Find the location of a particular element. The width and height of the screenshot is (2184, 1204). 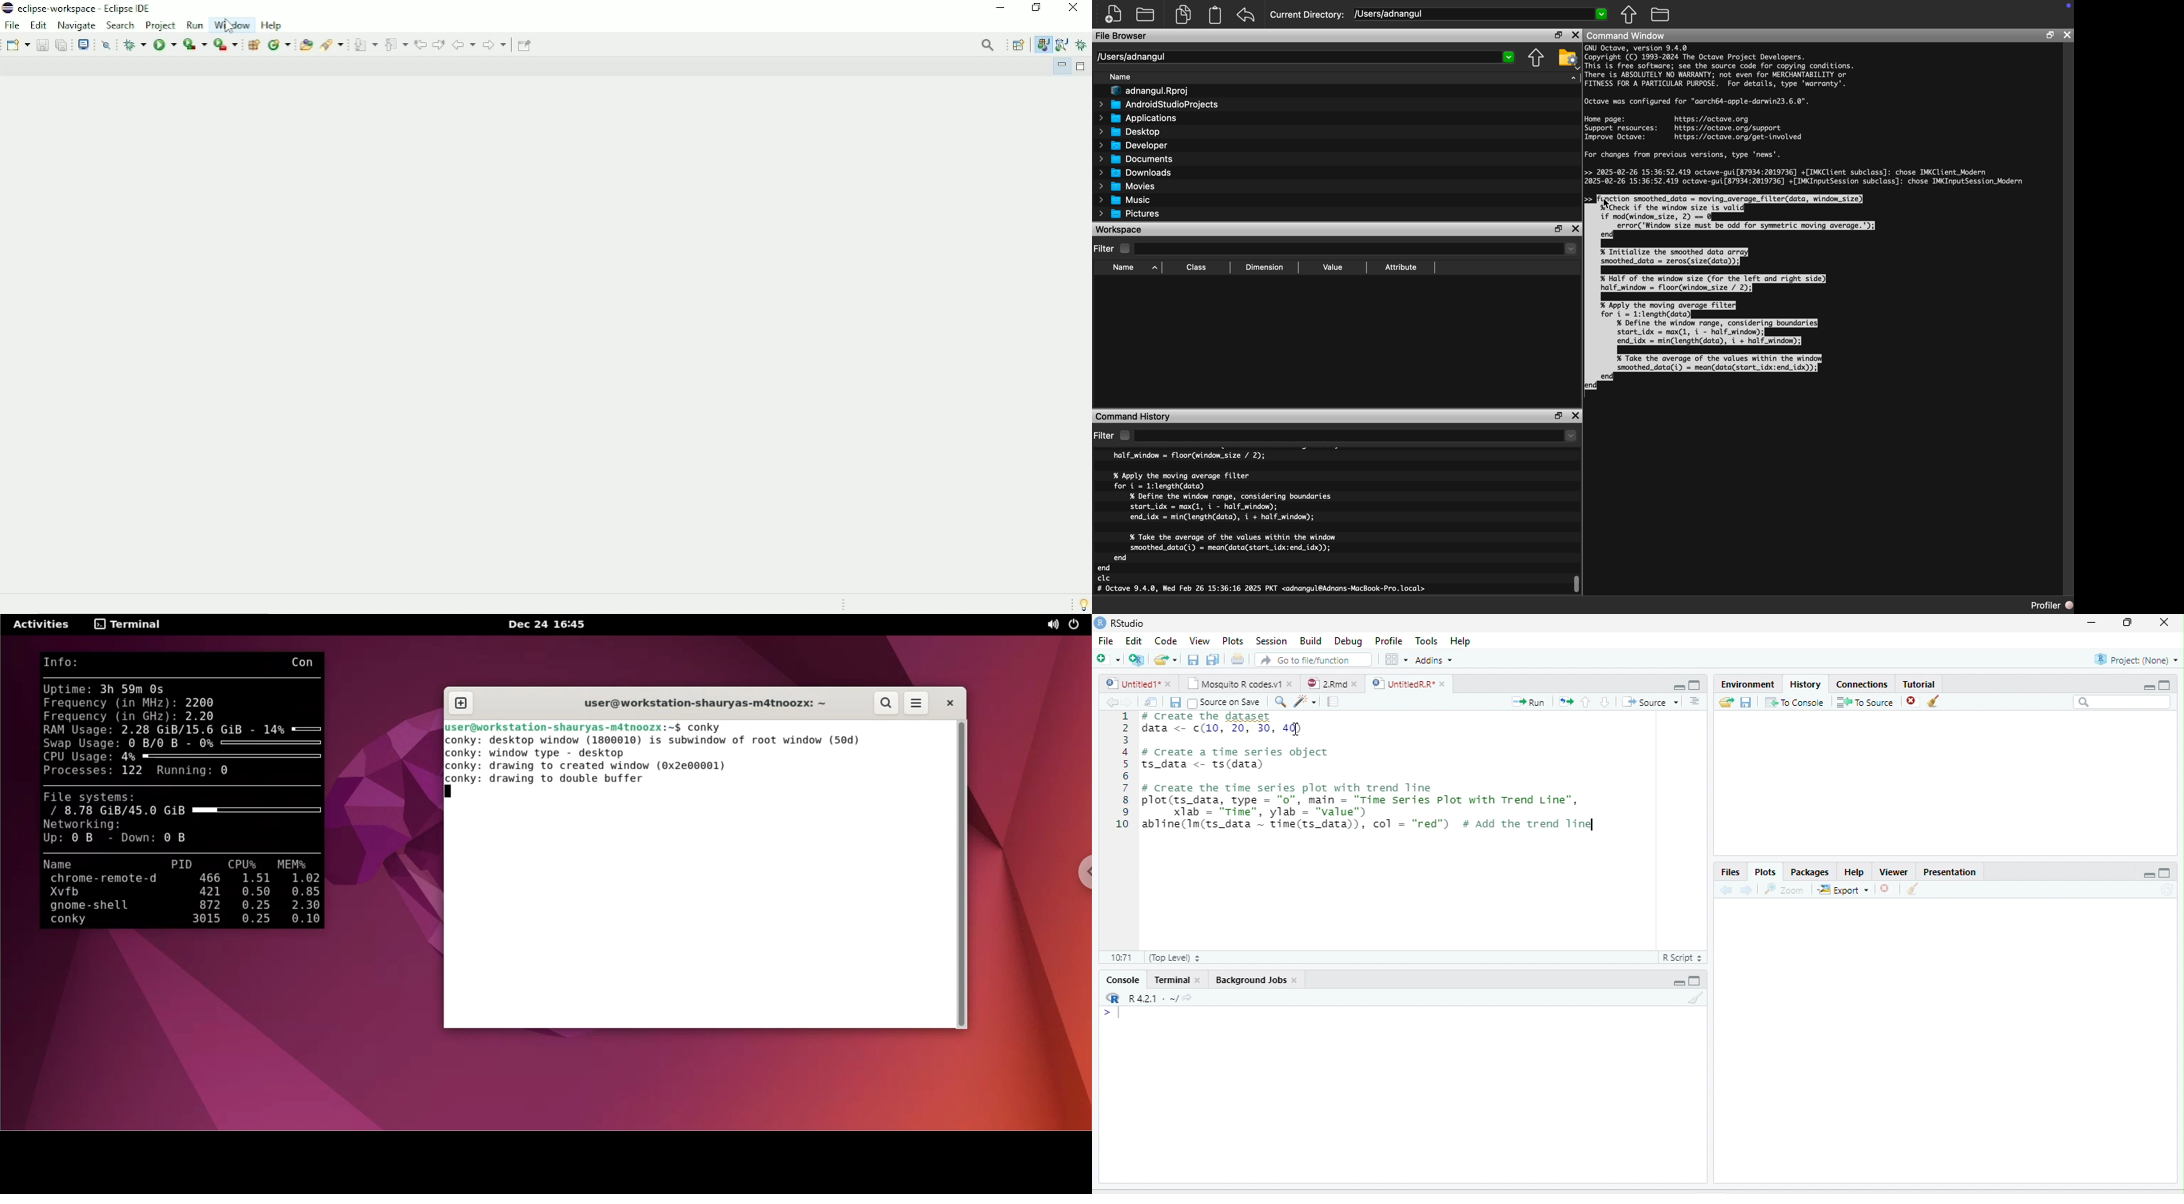

Go to next section/chunk is located at coordinates (1604, 702).